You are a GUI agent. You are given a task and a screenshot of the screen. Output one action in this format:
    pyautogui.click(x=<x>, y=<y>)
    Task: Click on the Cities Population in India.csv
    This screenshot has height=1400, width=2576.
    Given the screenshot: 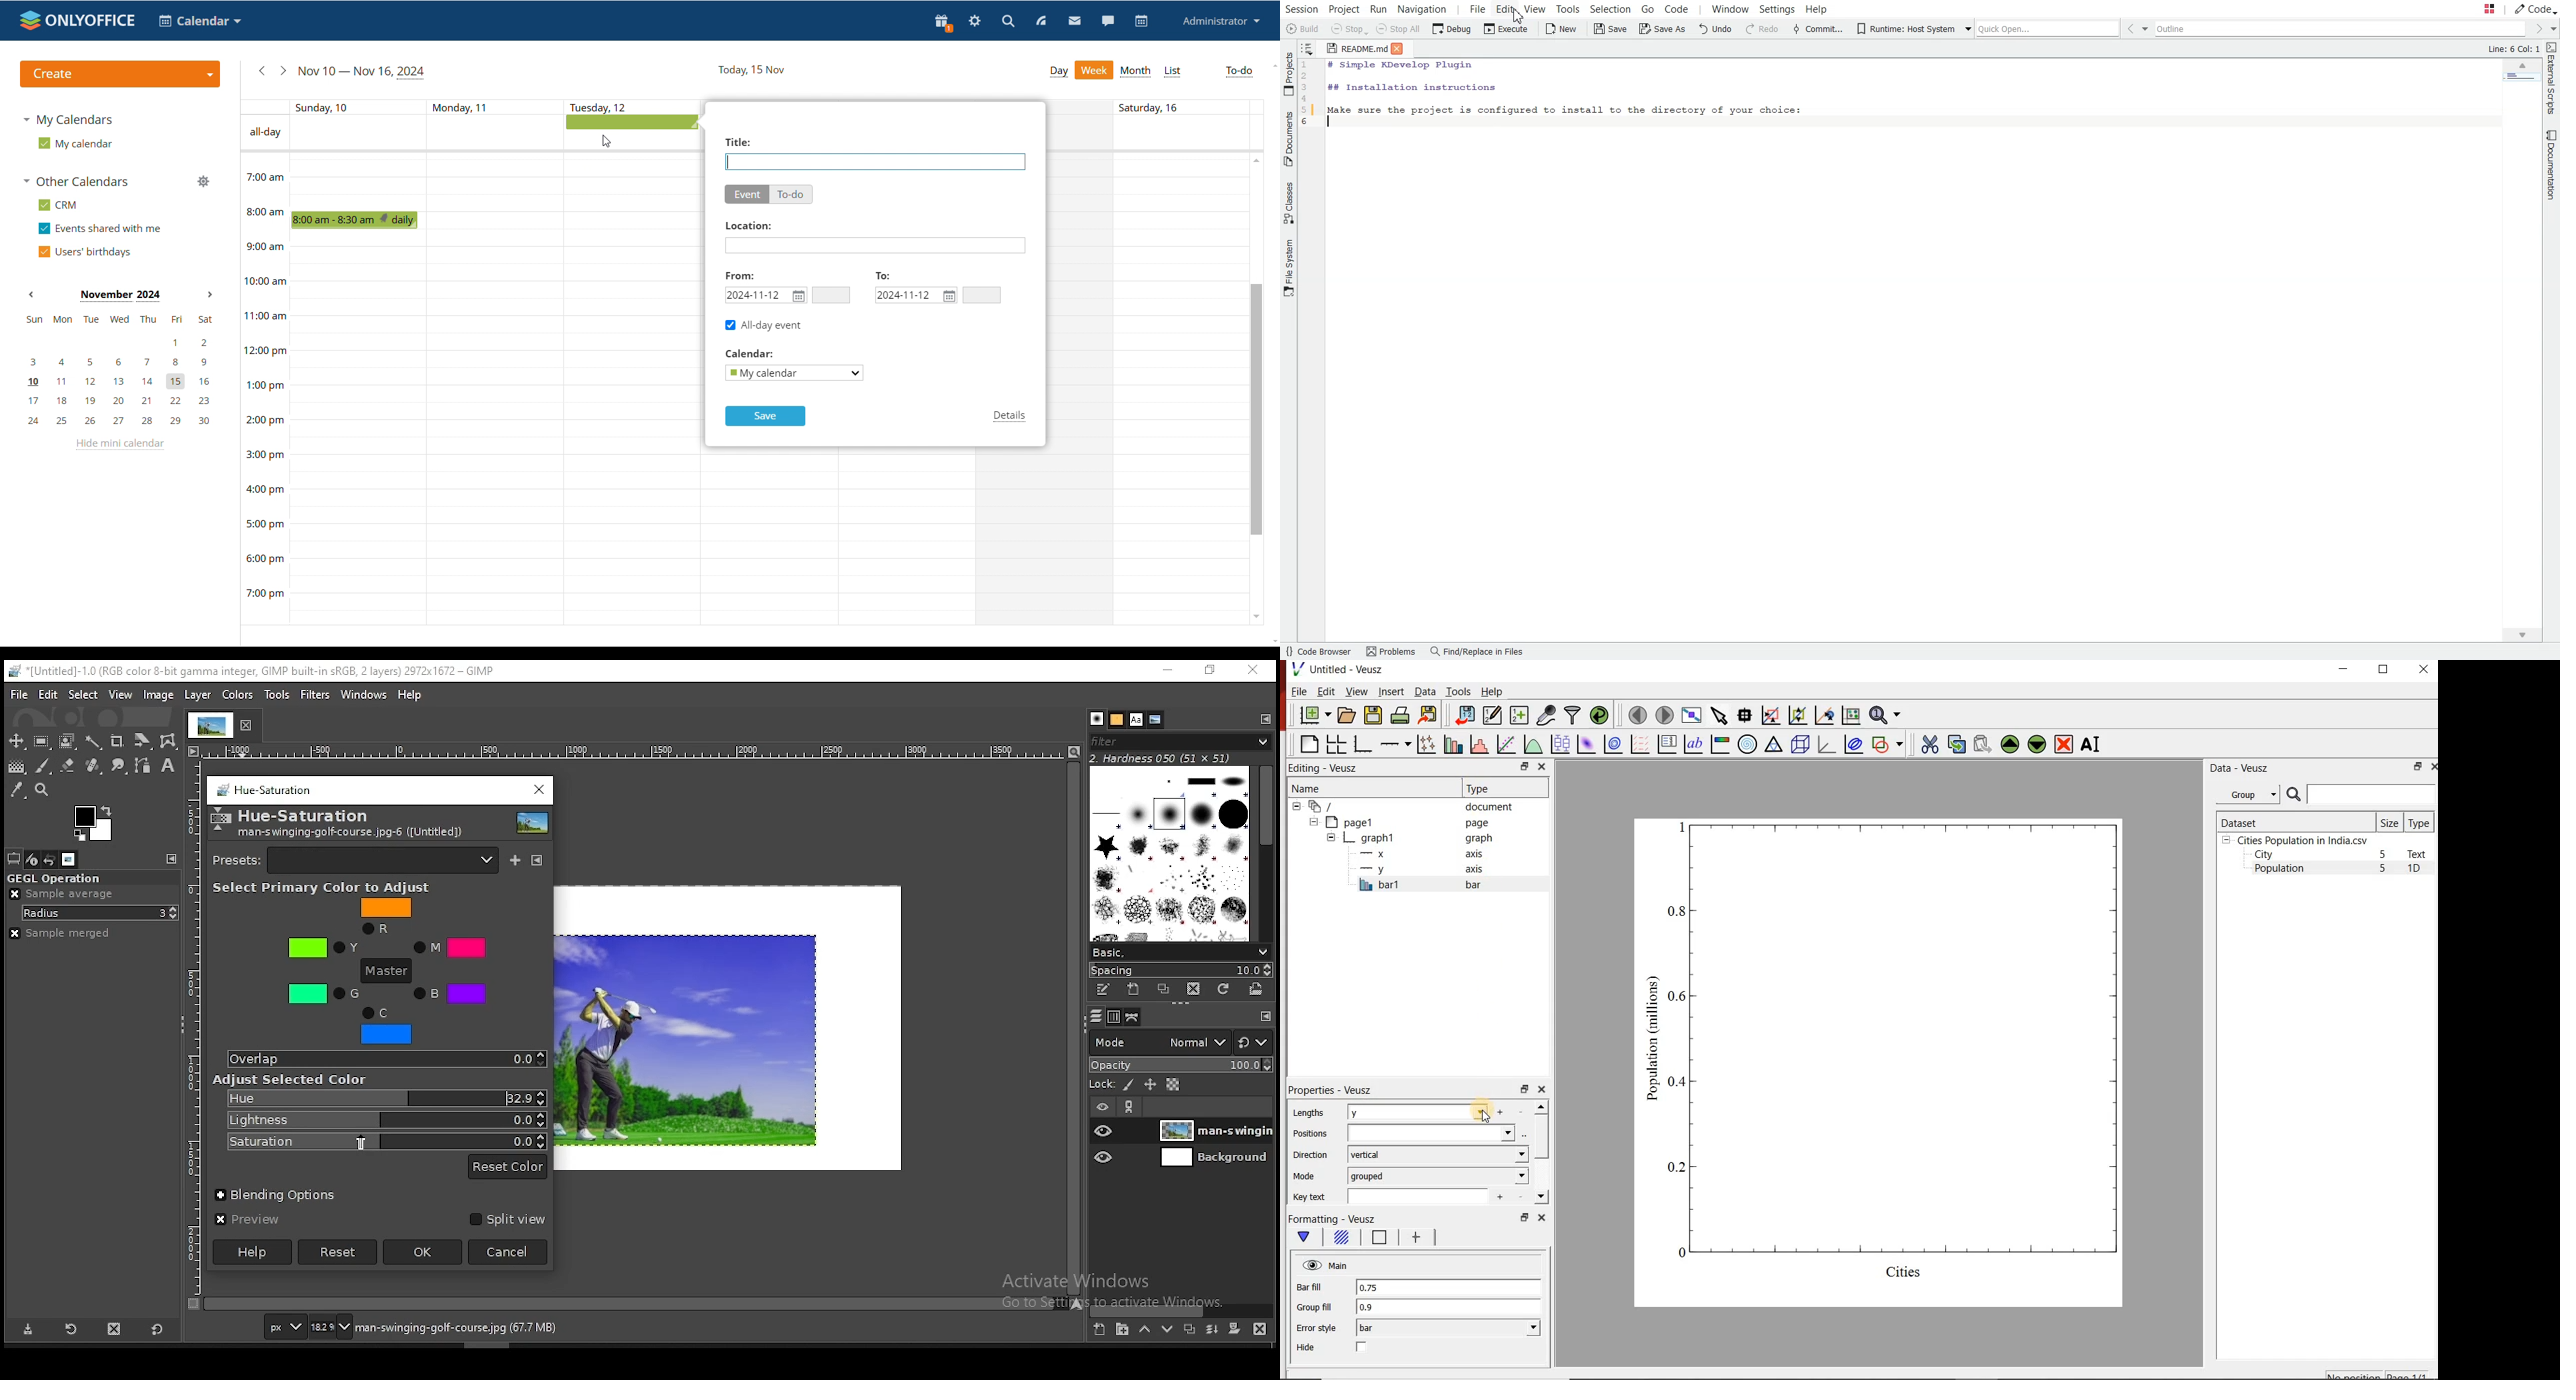 What is the action you would take?
    pyautogui.click(x=2301, y=840)
    